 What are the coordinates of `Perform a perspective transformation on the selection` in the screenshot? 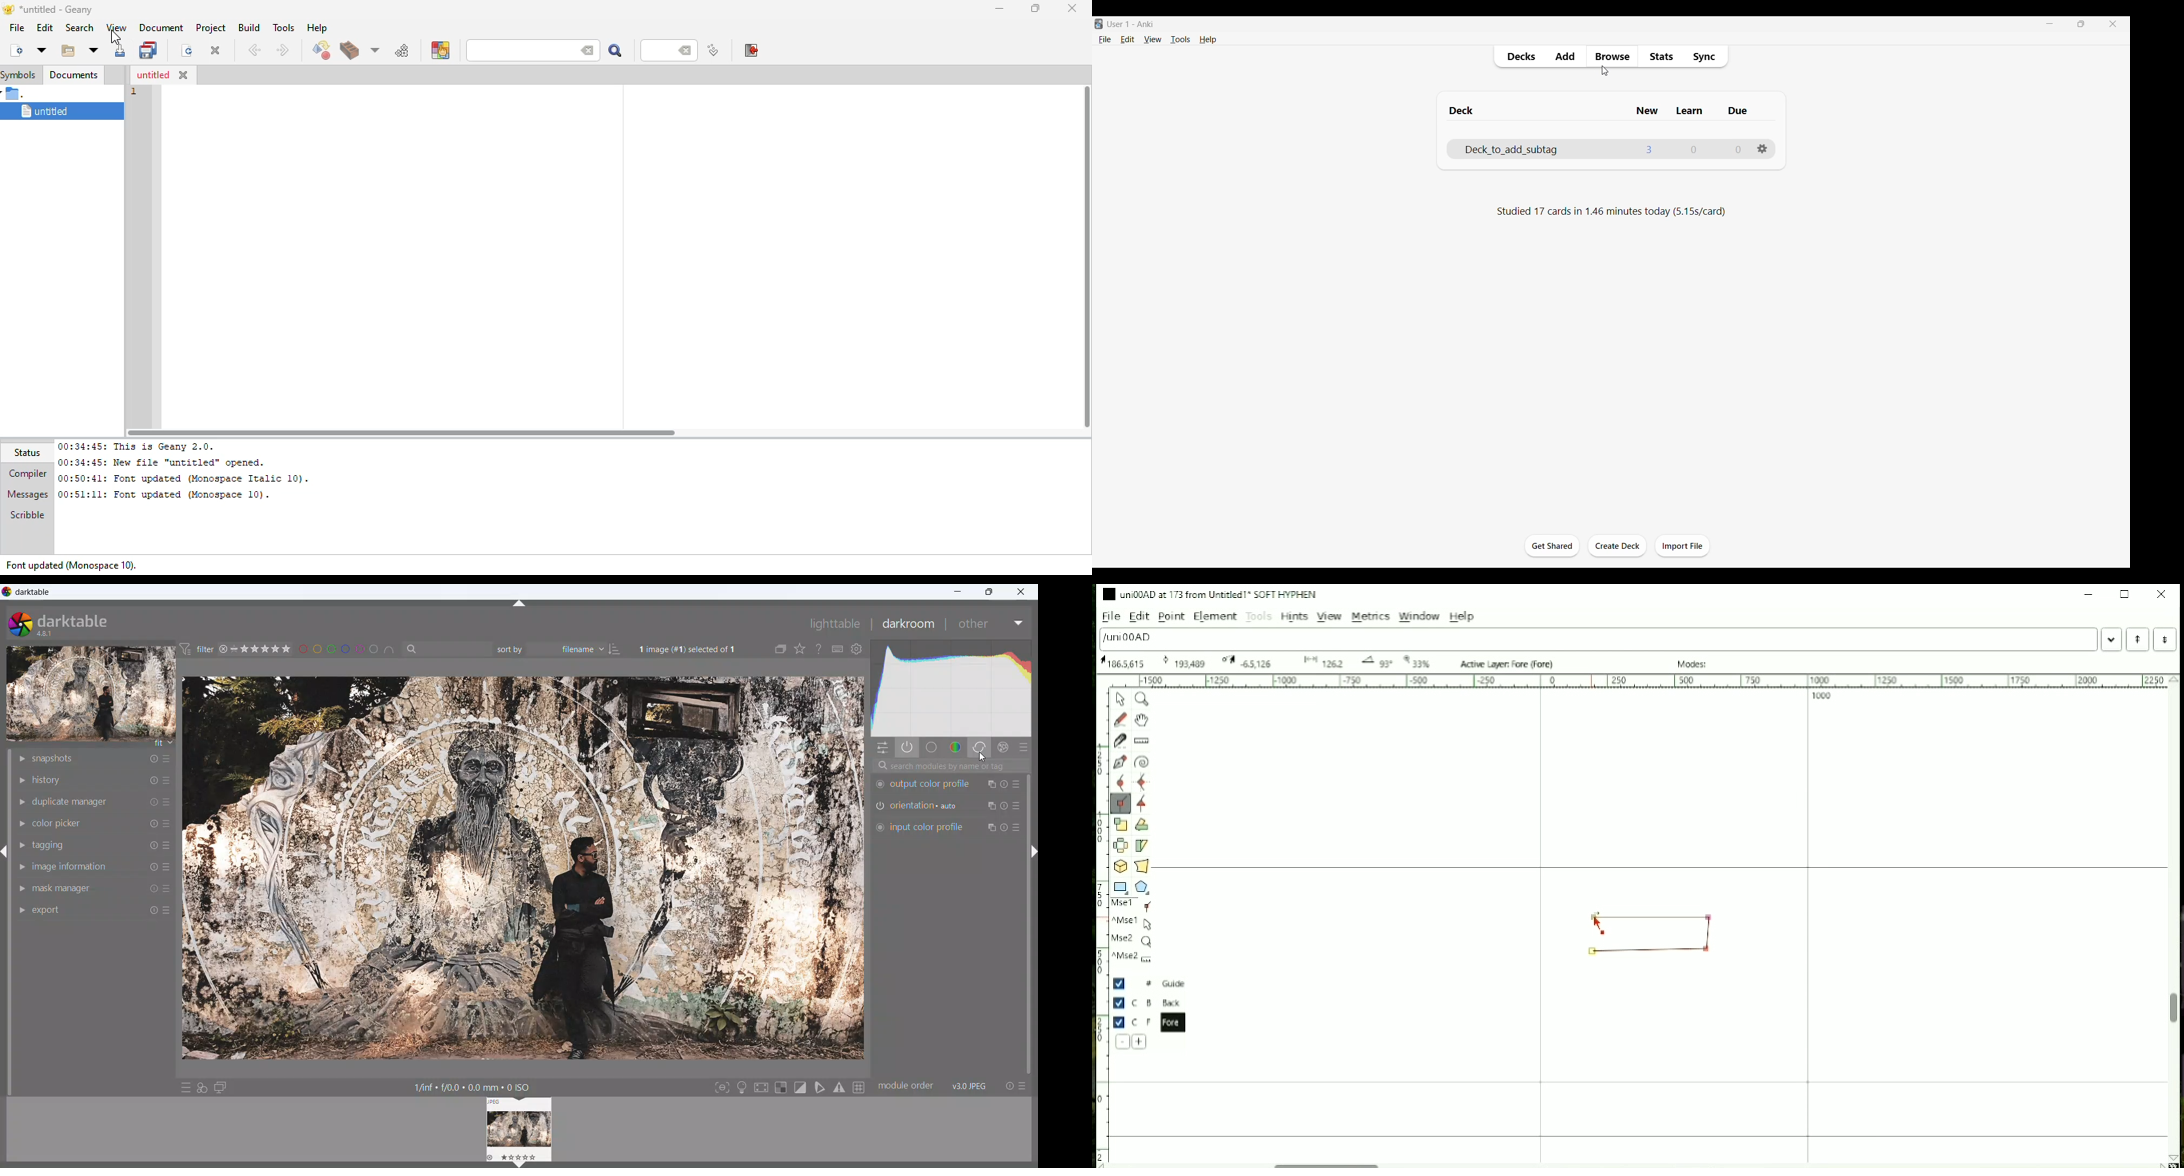 It's located at (1142, 865).